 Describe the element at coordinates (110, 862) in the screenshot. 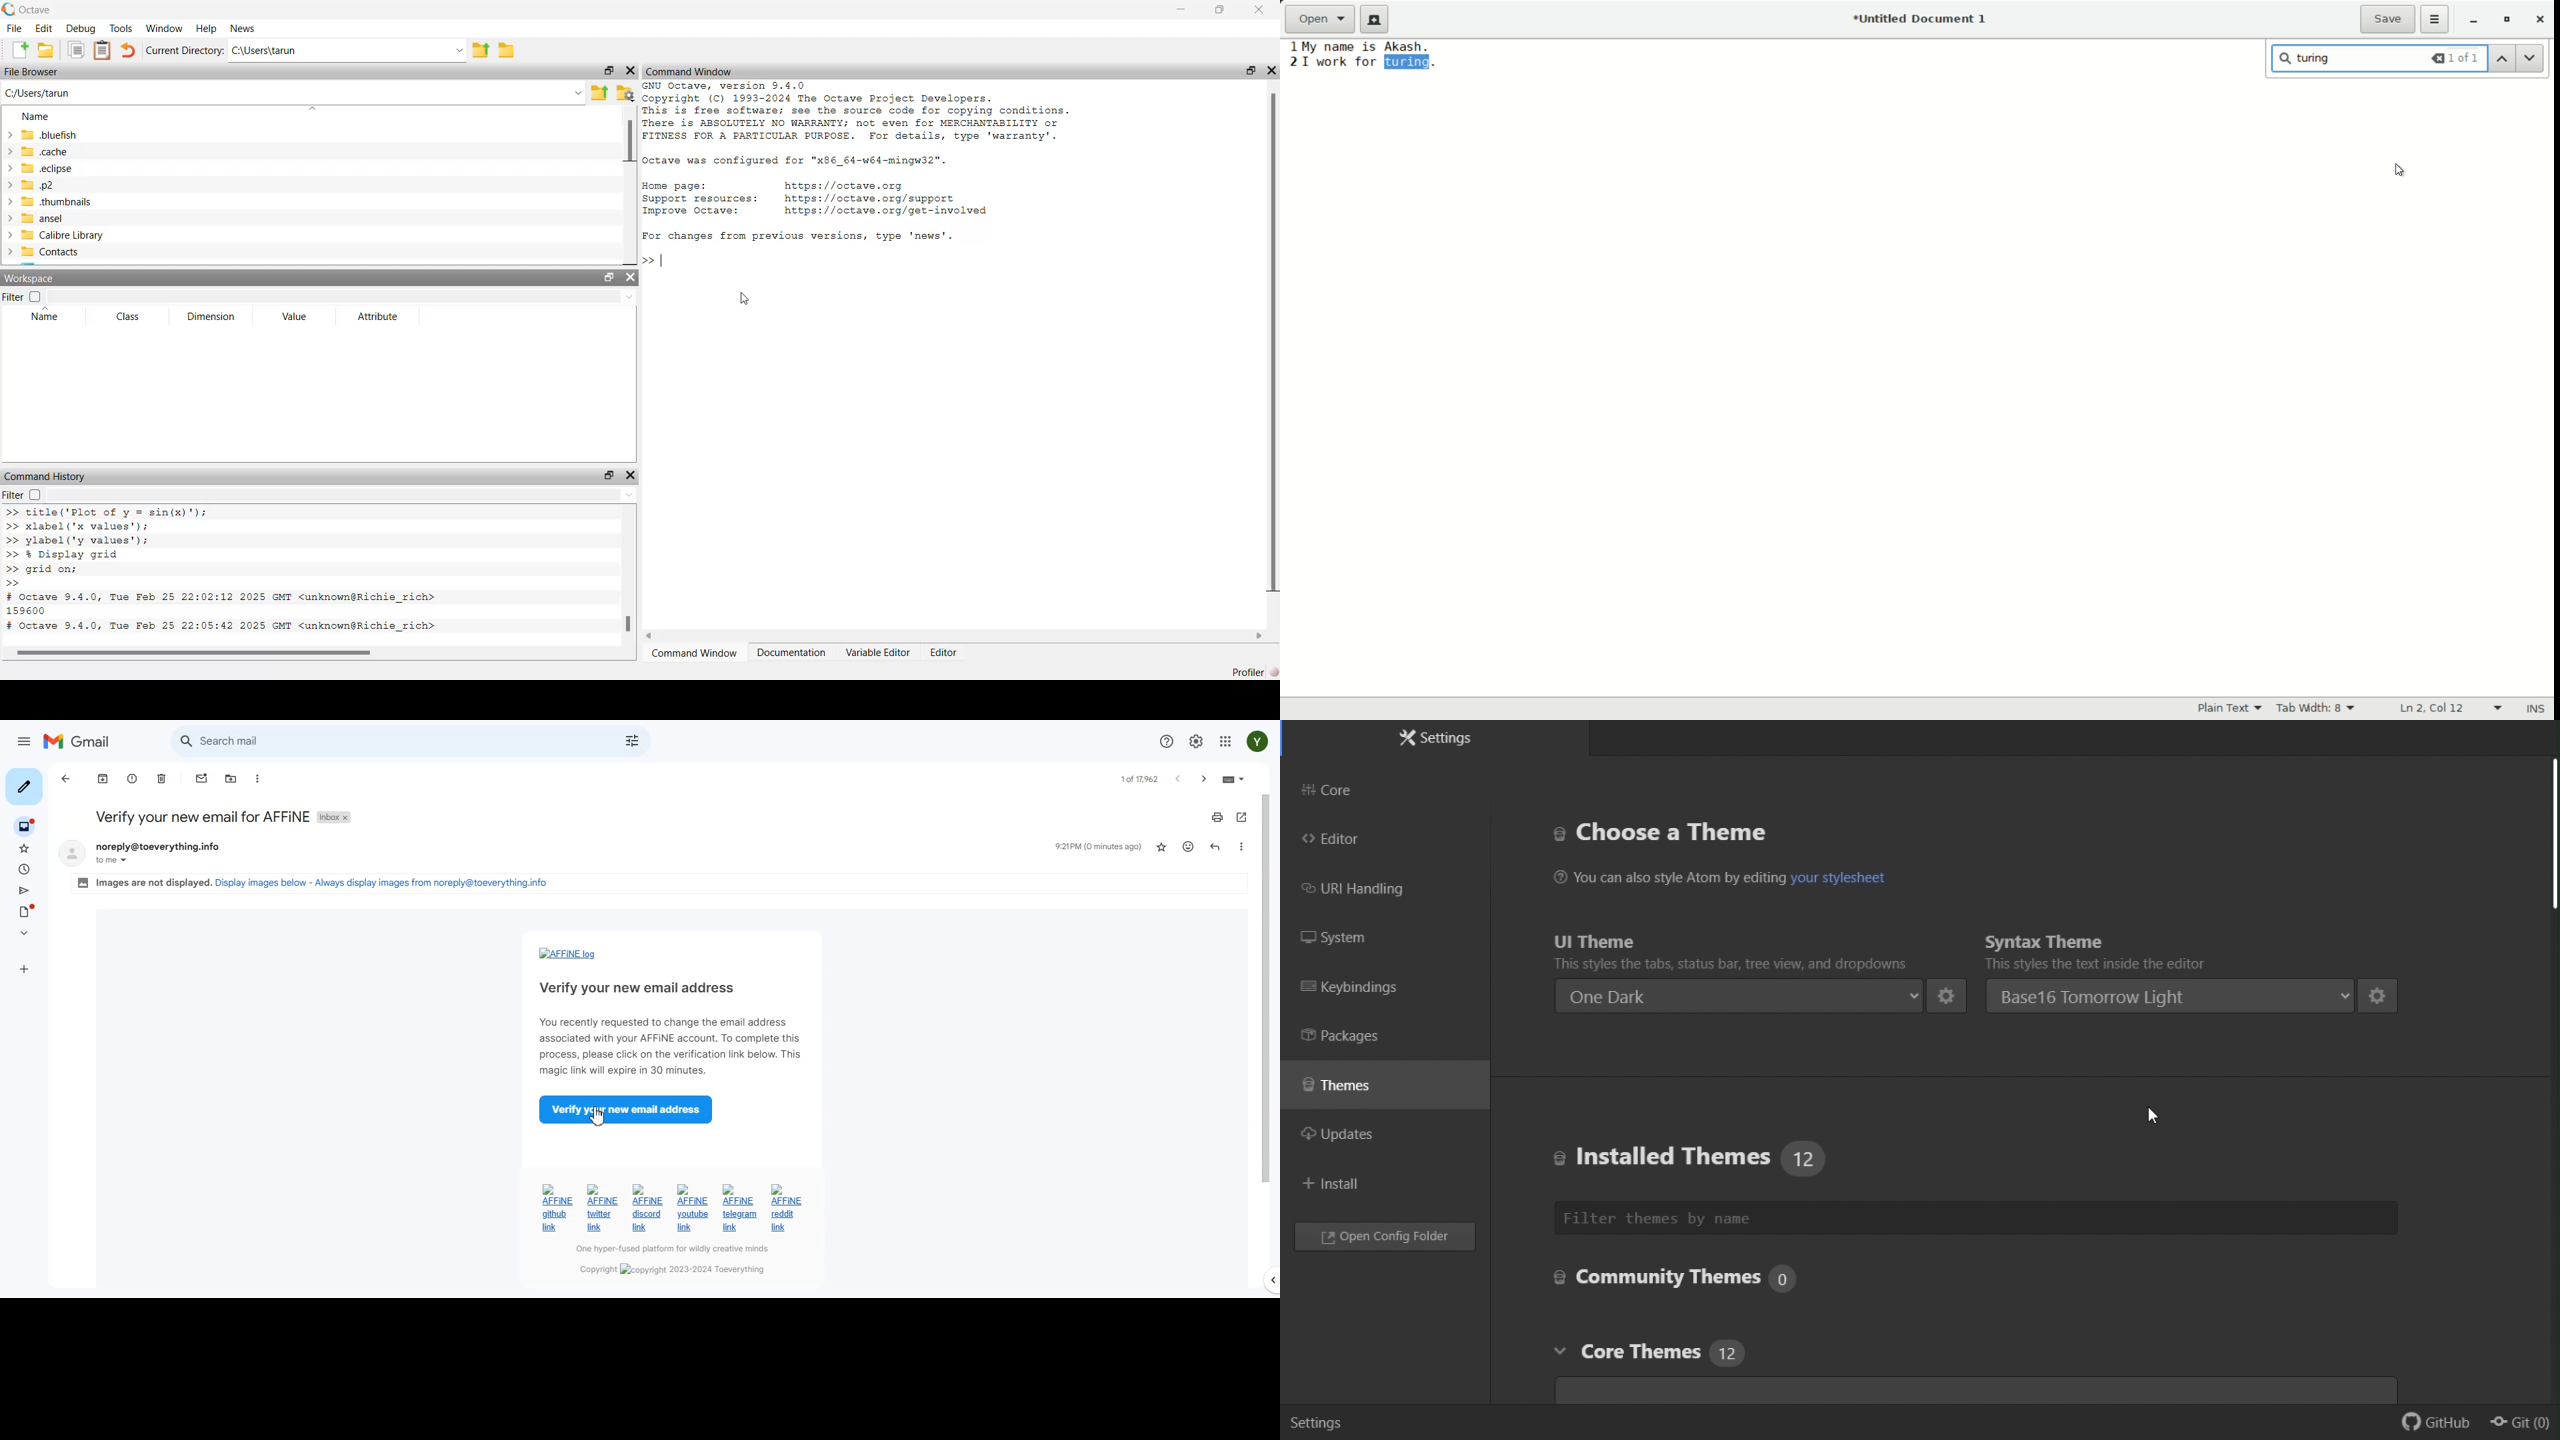

I see `to me` at that location.